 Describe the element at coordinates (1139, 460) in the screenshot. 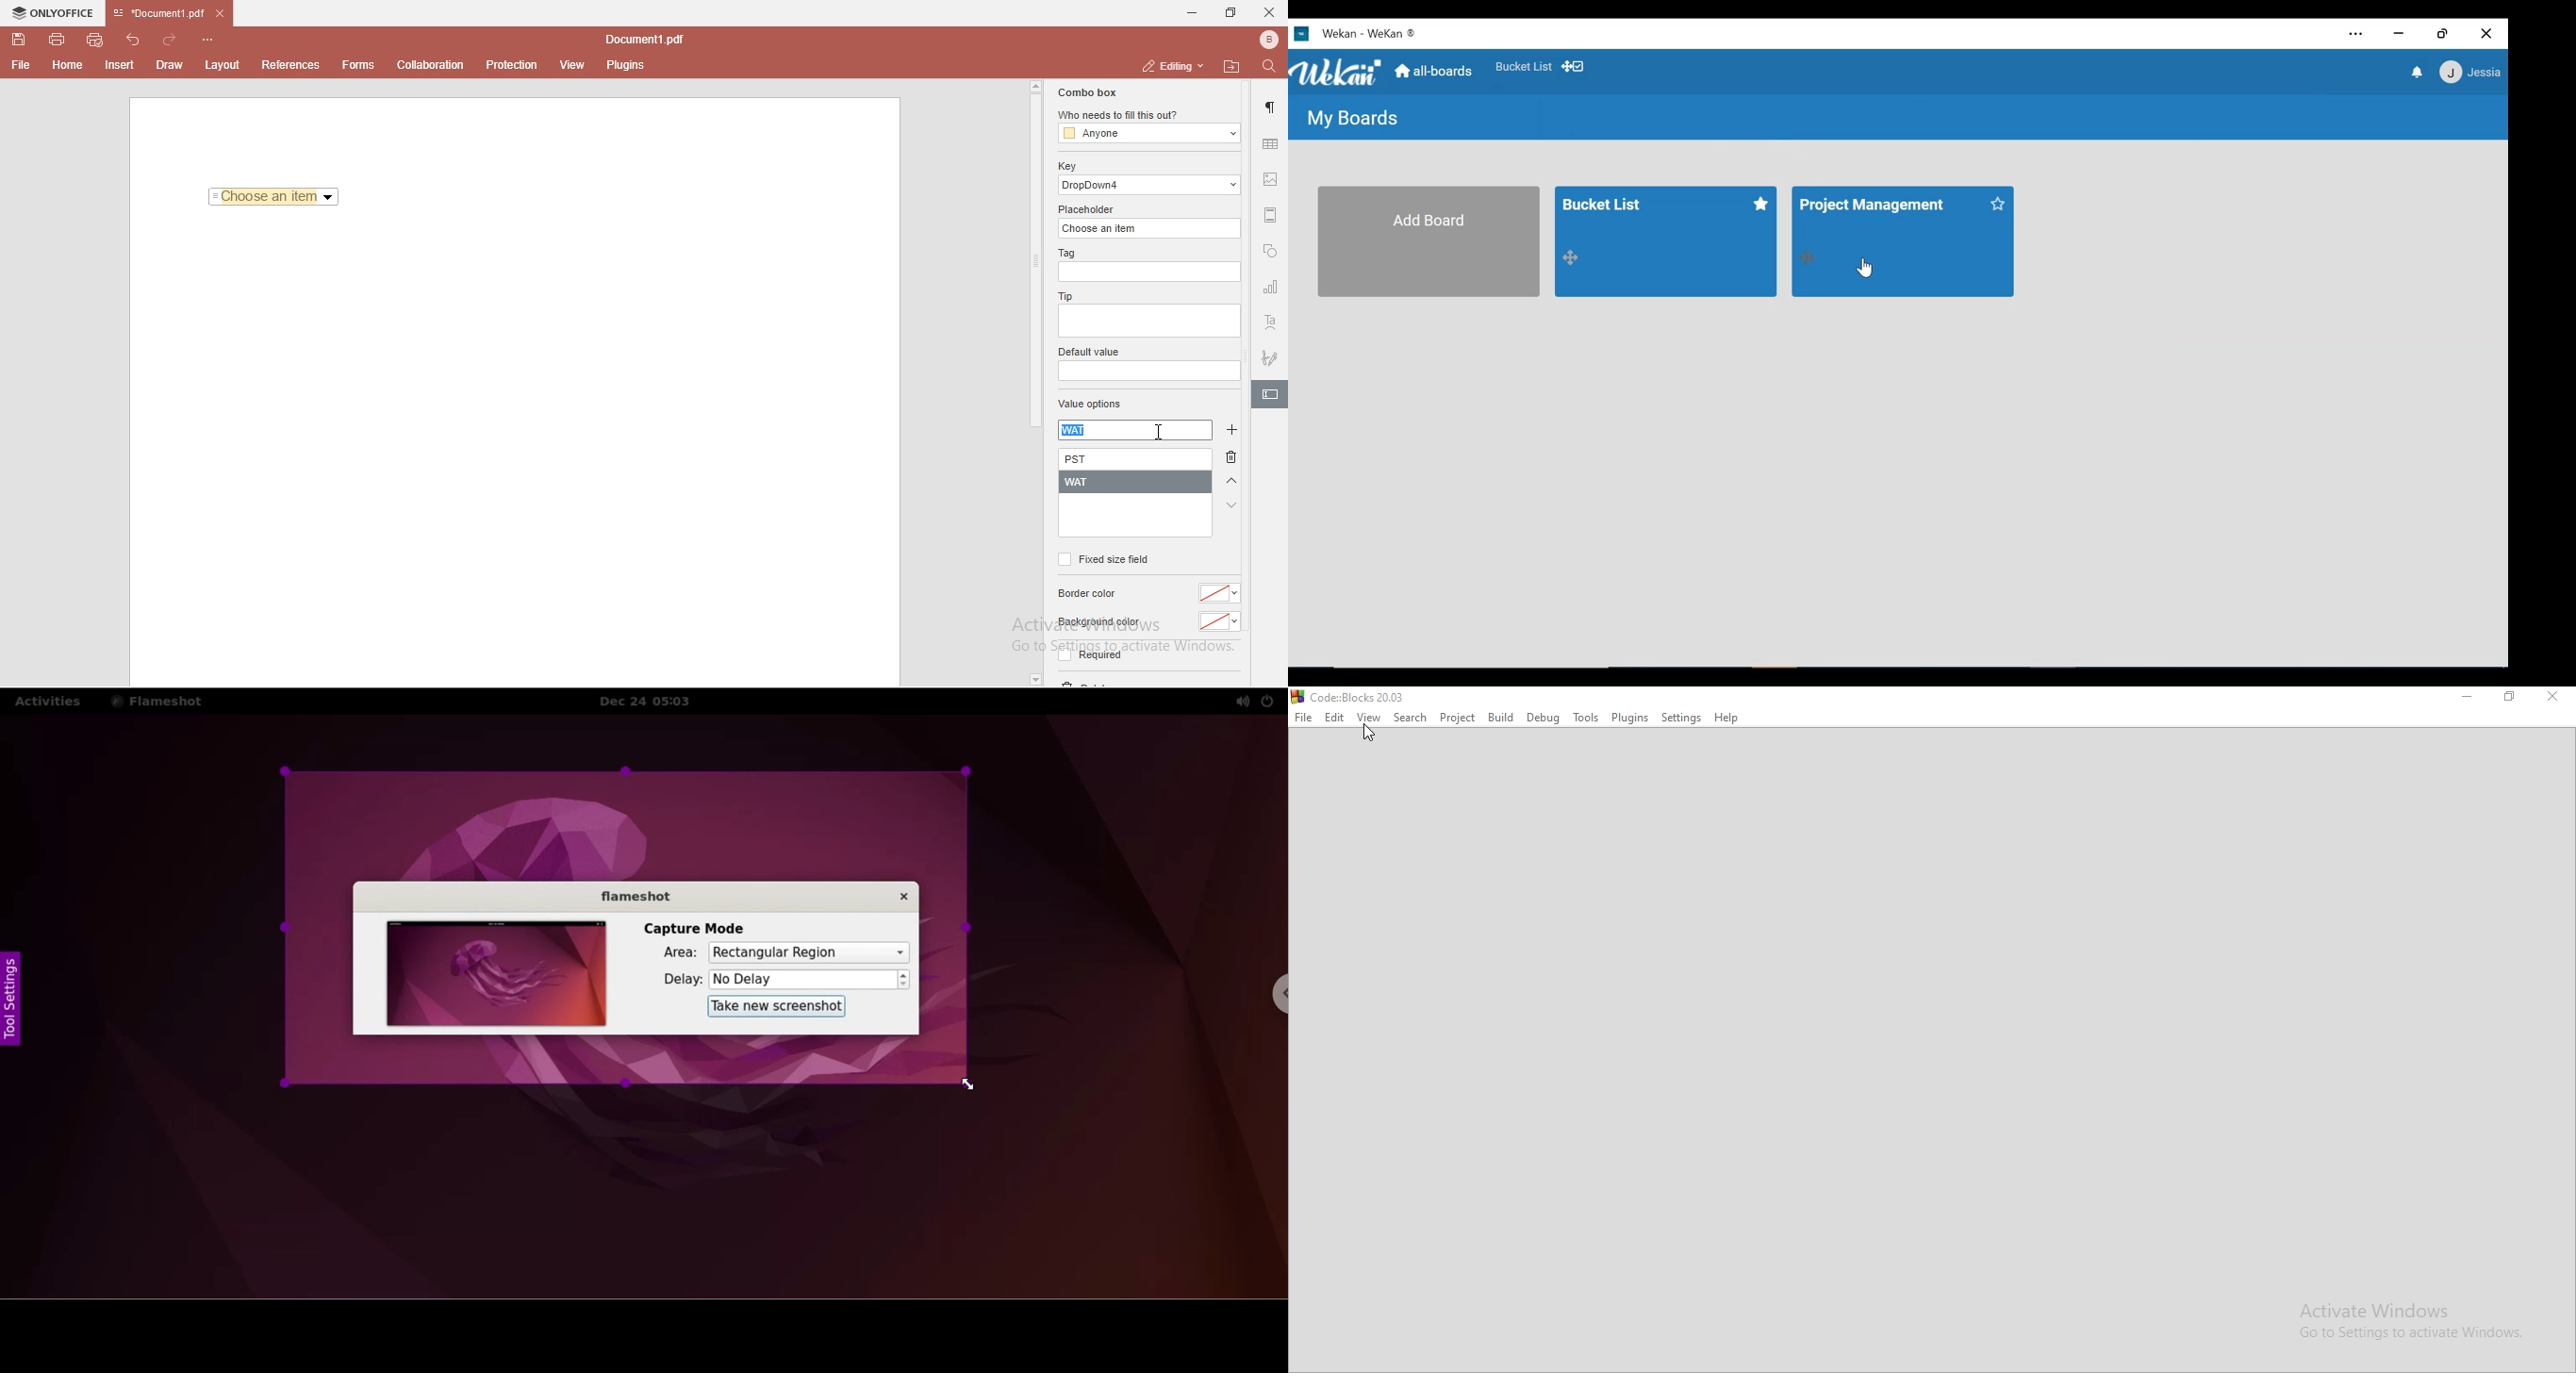

I see `PST added` at that location.